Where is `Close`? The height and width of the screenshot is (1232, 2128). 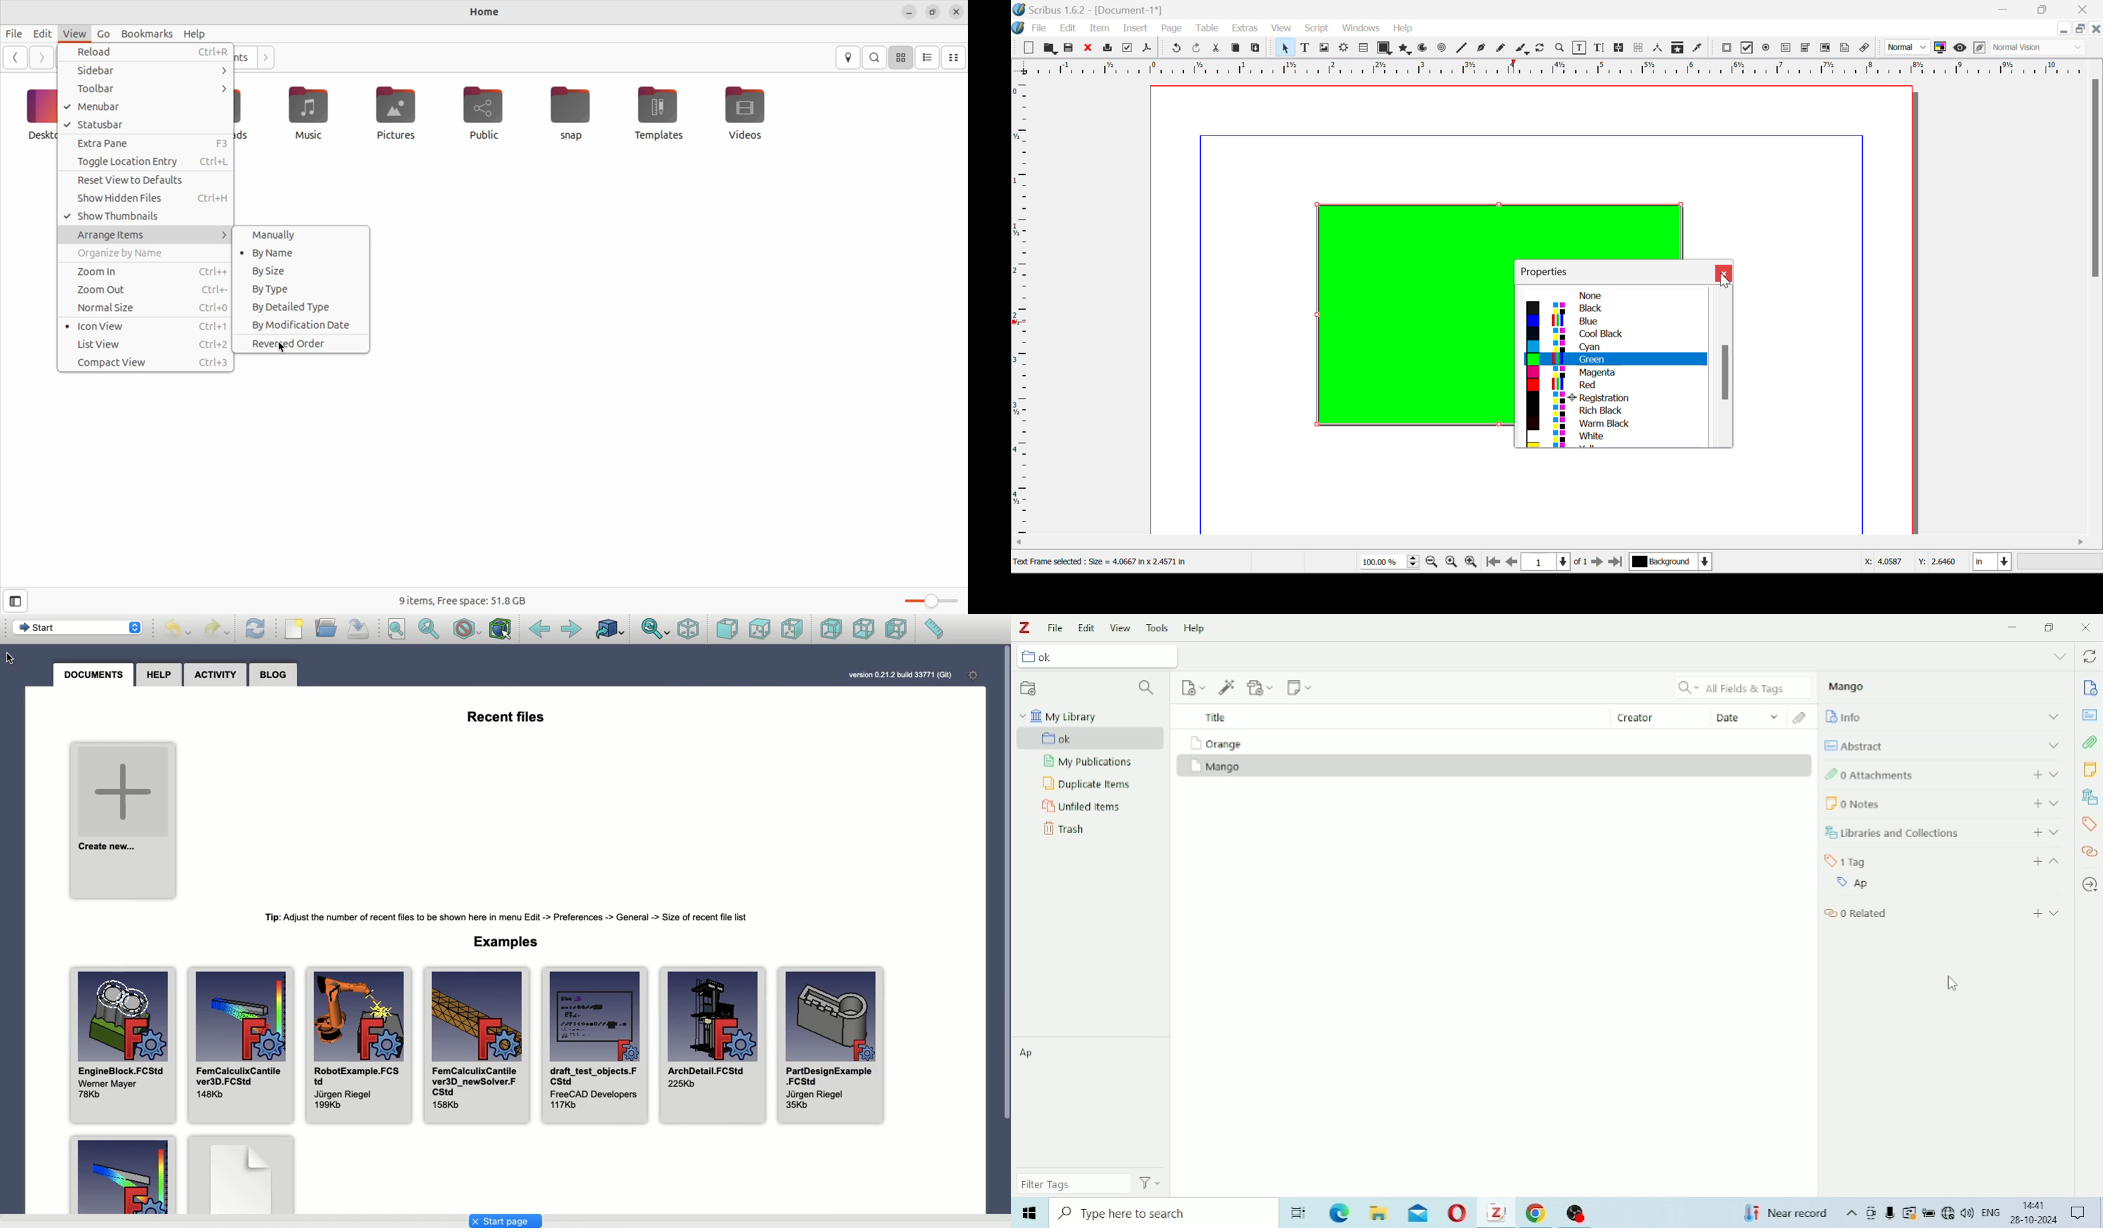
Close is located at coordinates (2084, 9).